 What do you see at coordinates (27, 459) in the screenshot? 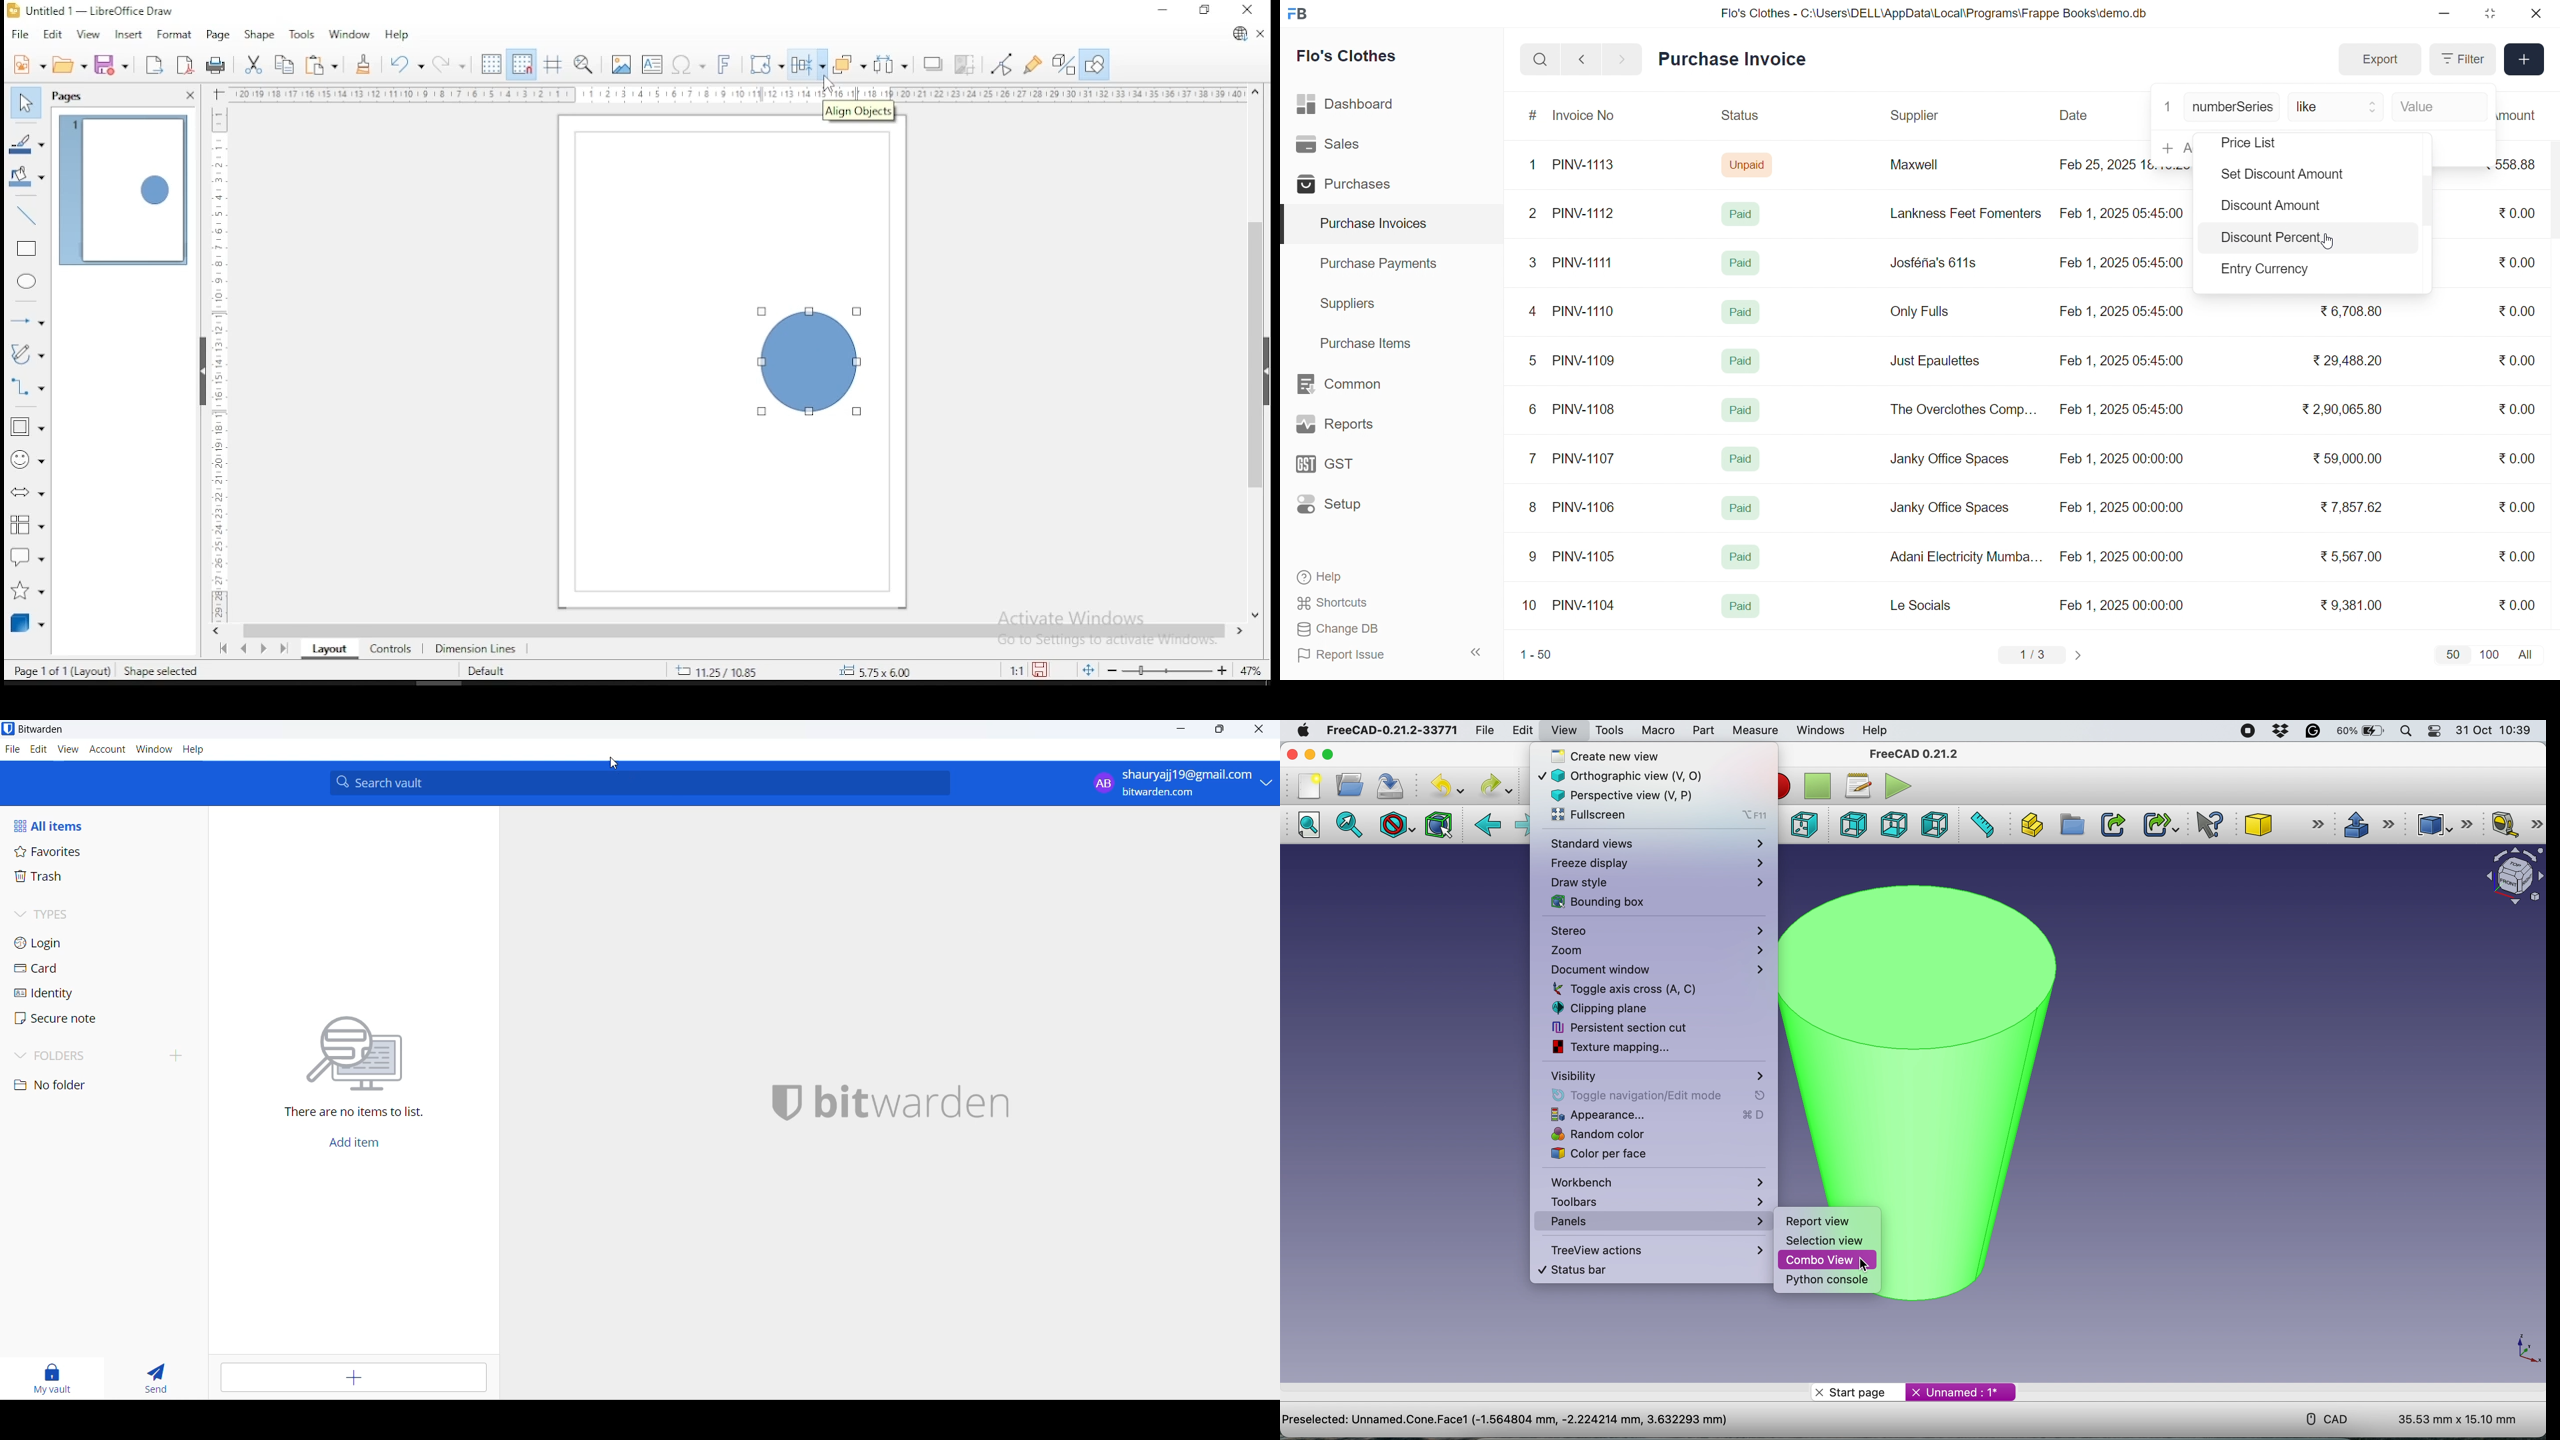
I see `symbol shapes` at bounding box center [27, 459].